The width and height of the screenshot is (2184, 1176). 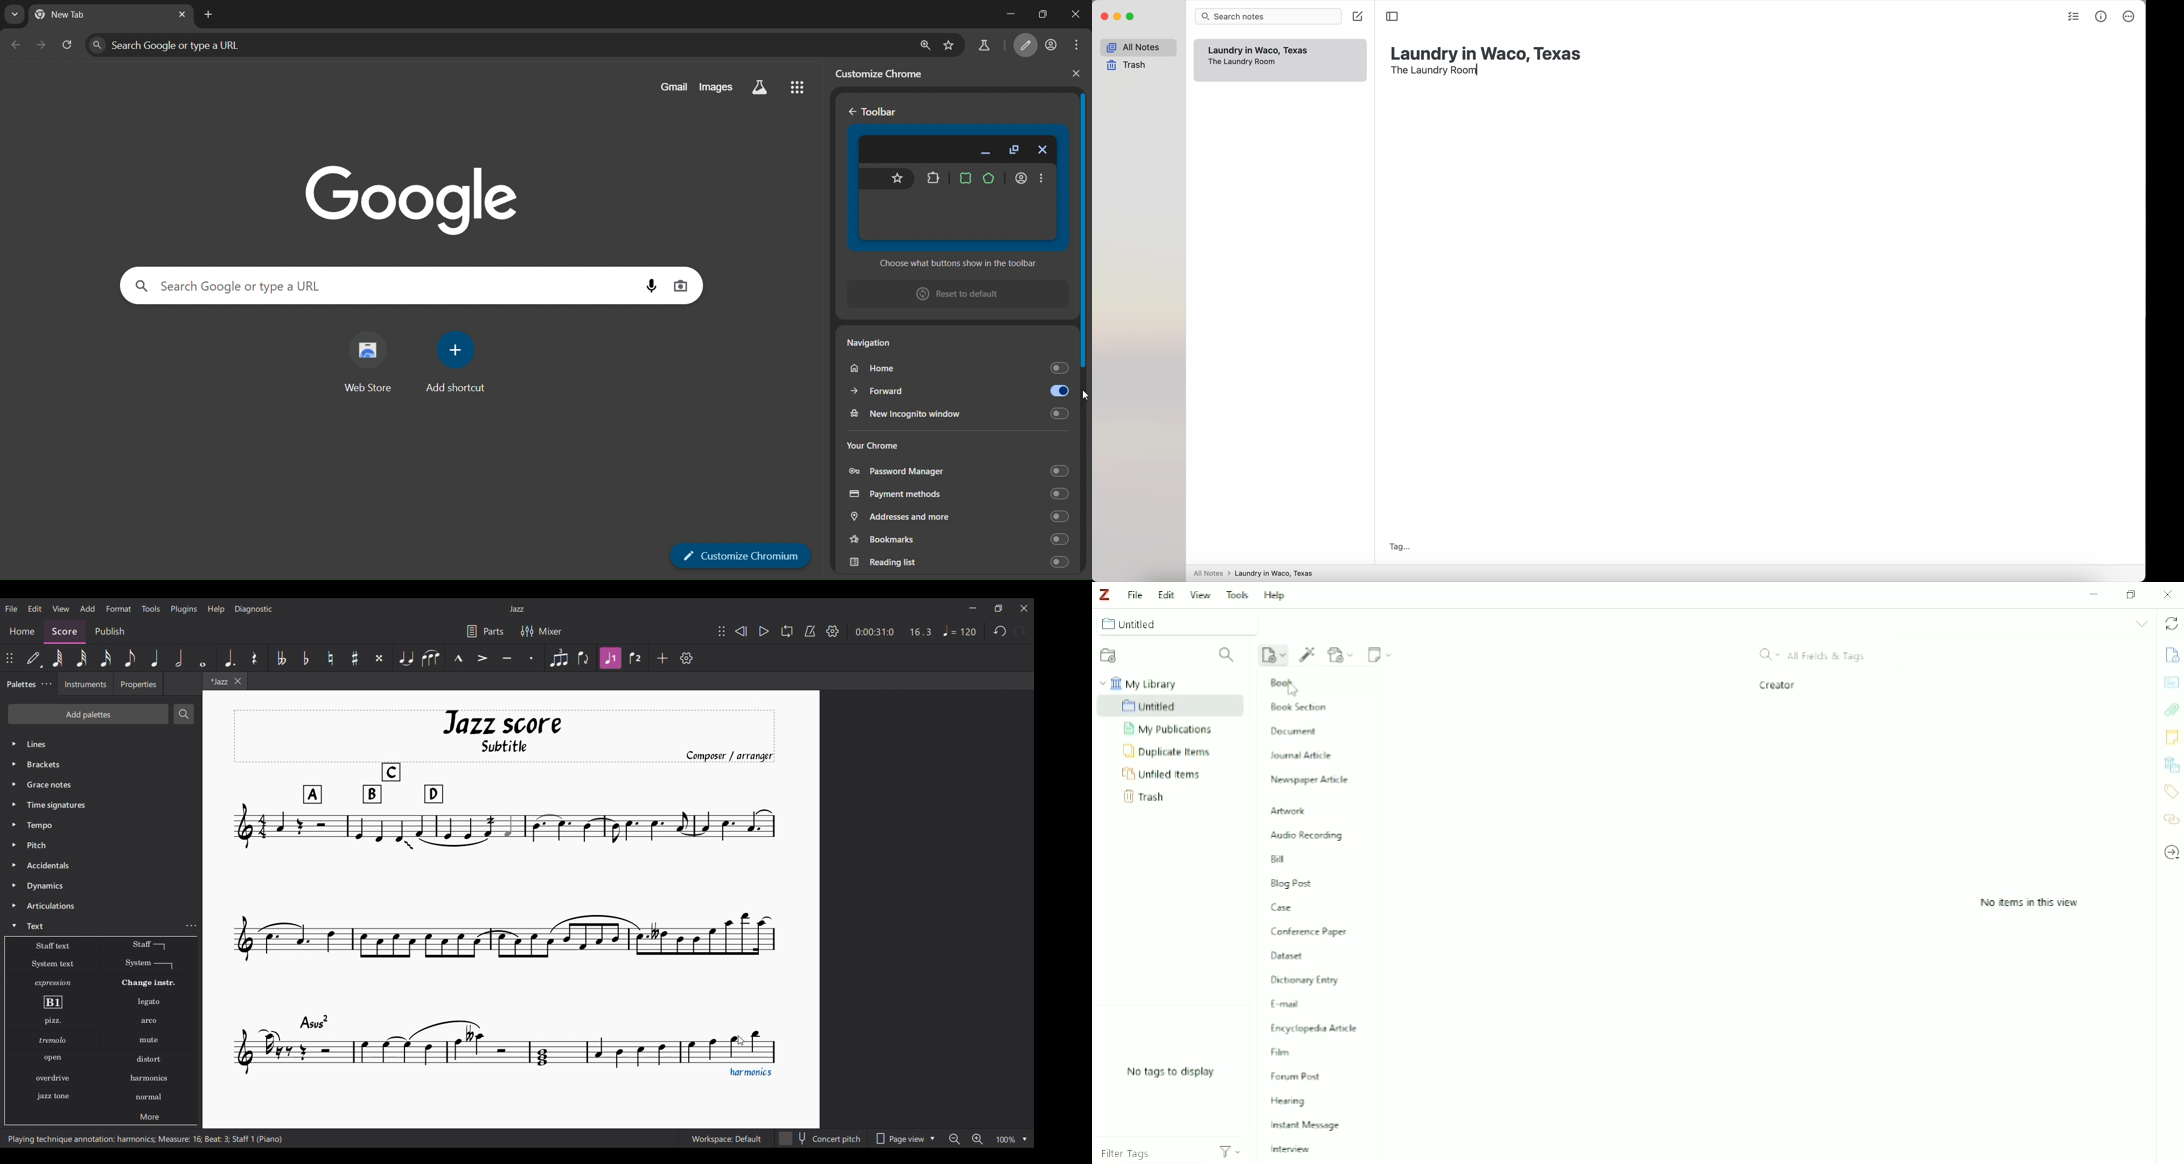 I want to click on Staccato, so click(x=532, y=658).